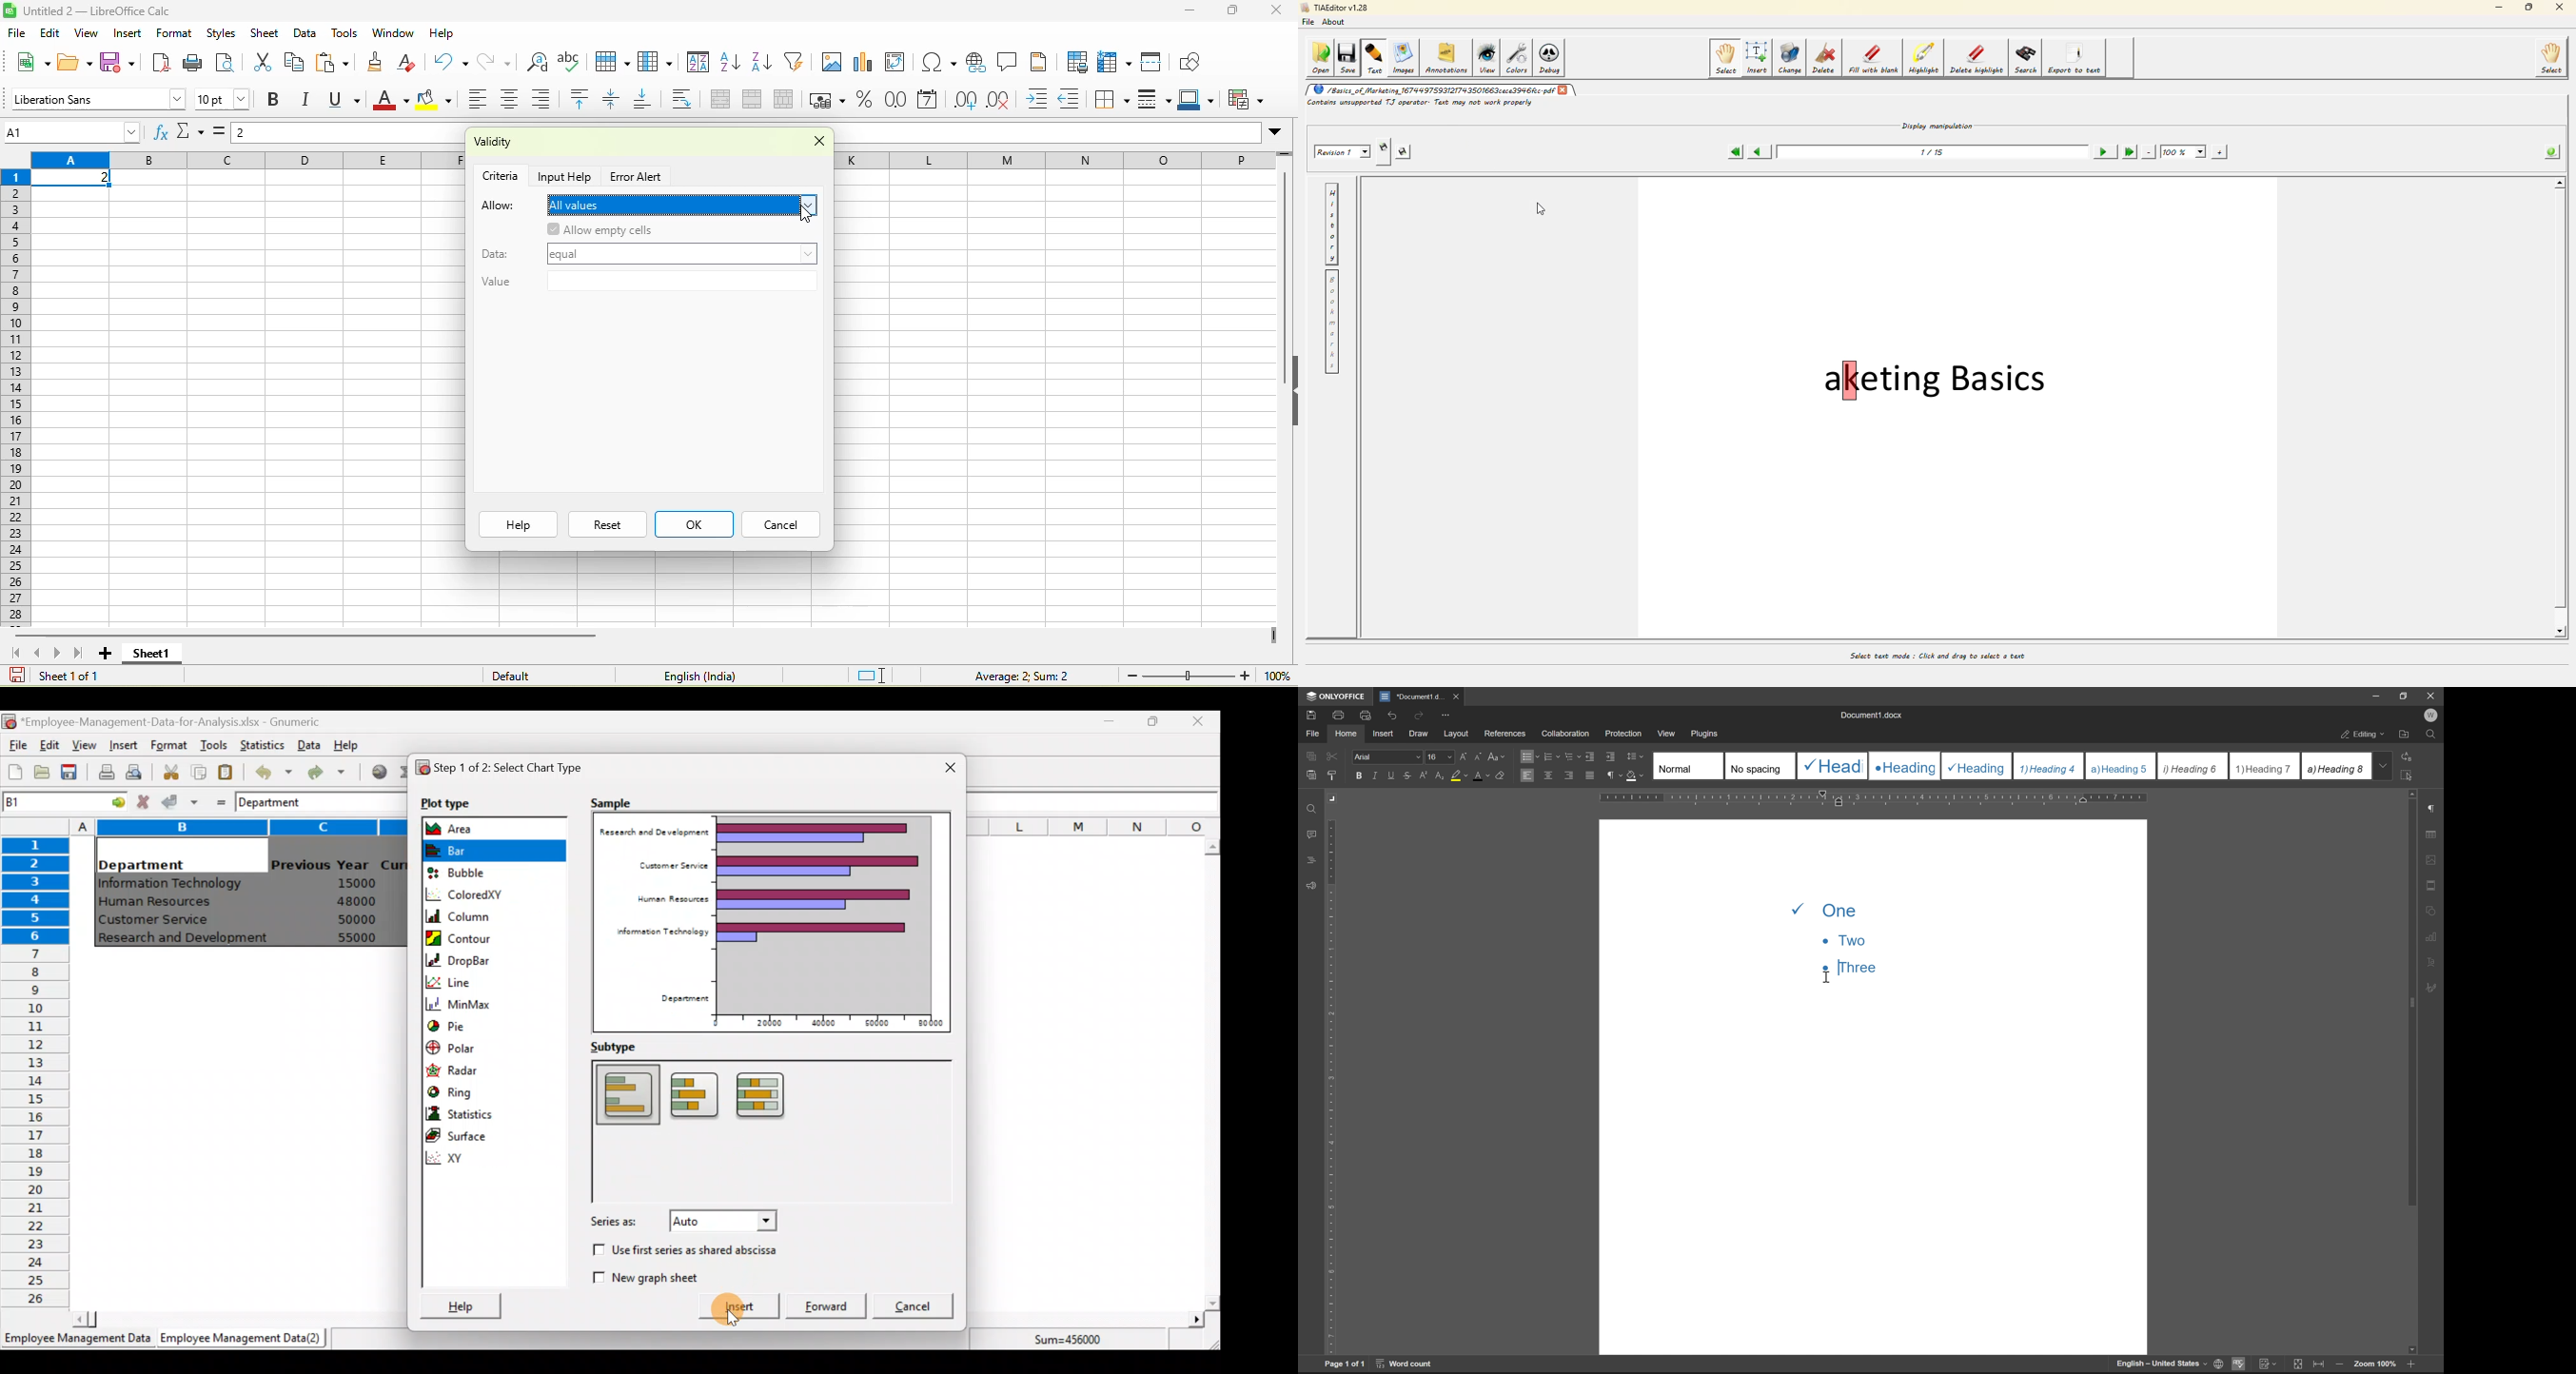 Image resolution: width=2576 pixels, height=1400 pixels. I want to click on rows and column, so click(1116, 62).